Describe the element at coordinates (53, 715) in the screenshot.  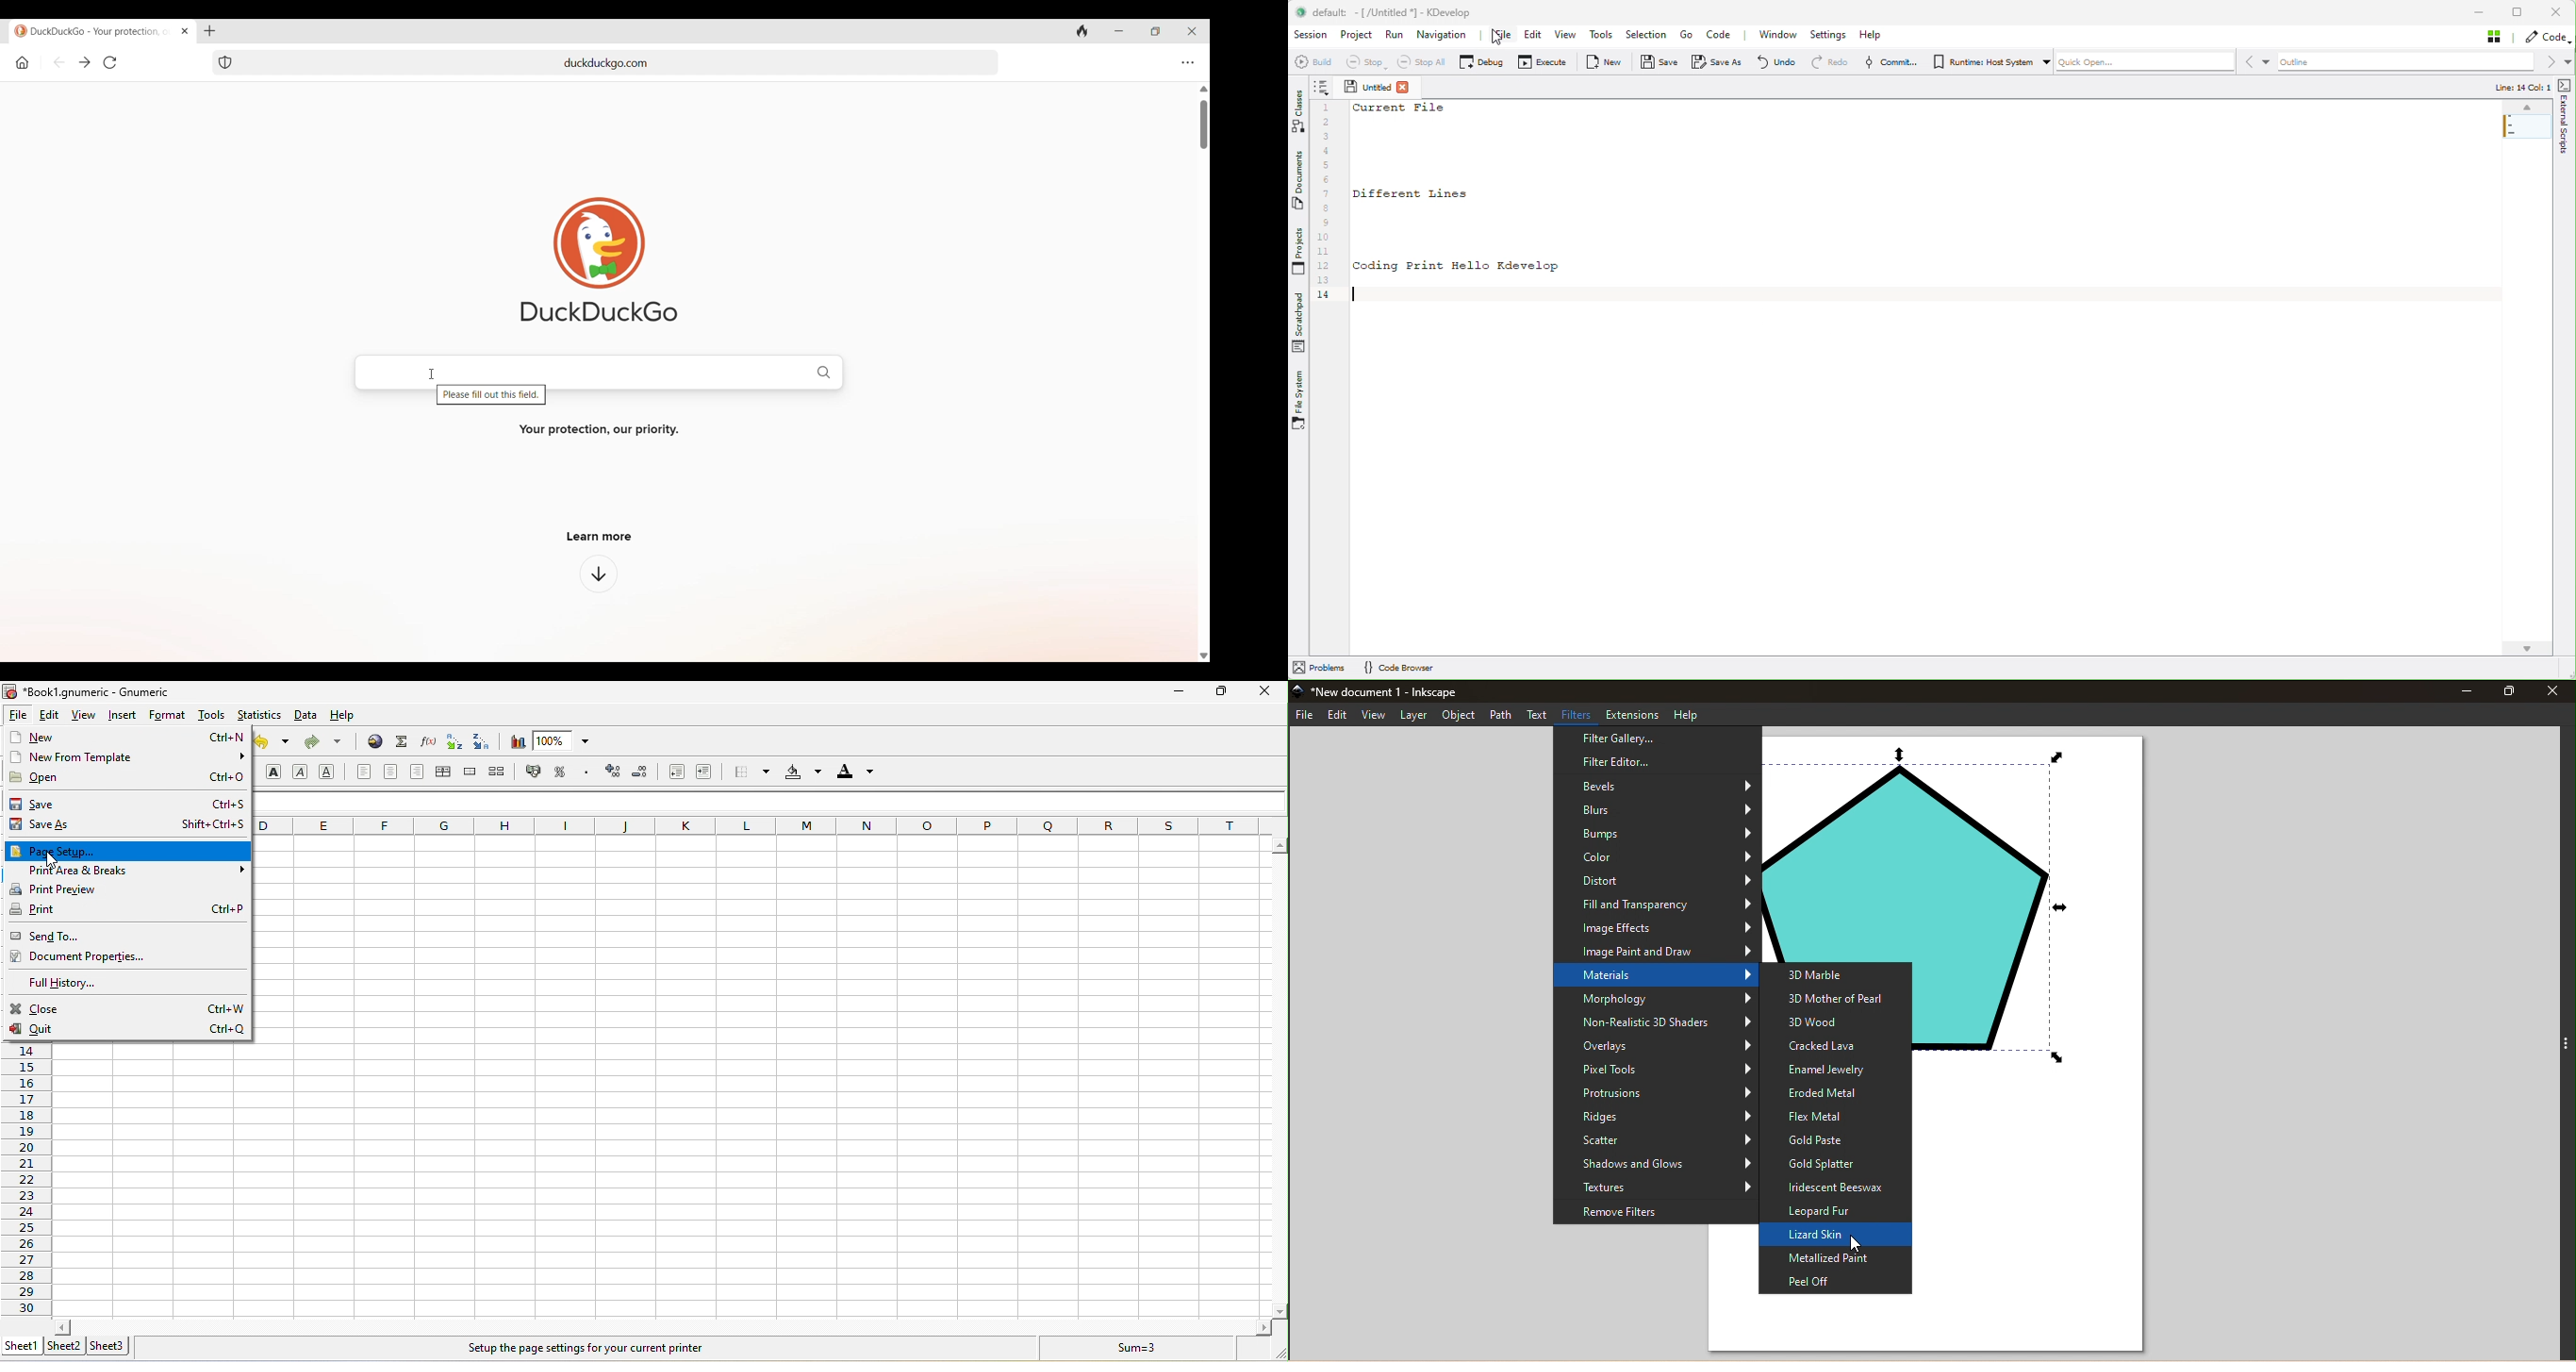
I see `edit` at that location.